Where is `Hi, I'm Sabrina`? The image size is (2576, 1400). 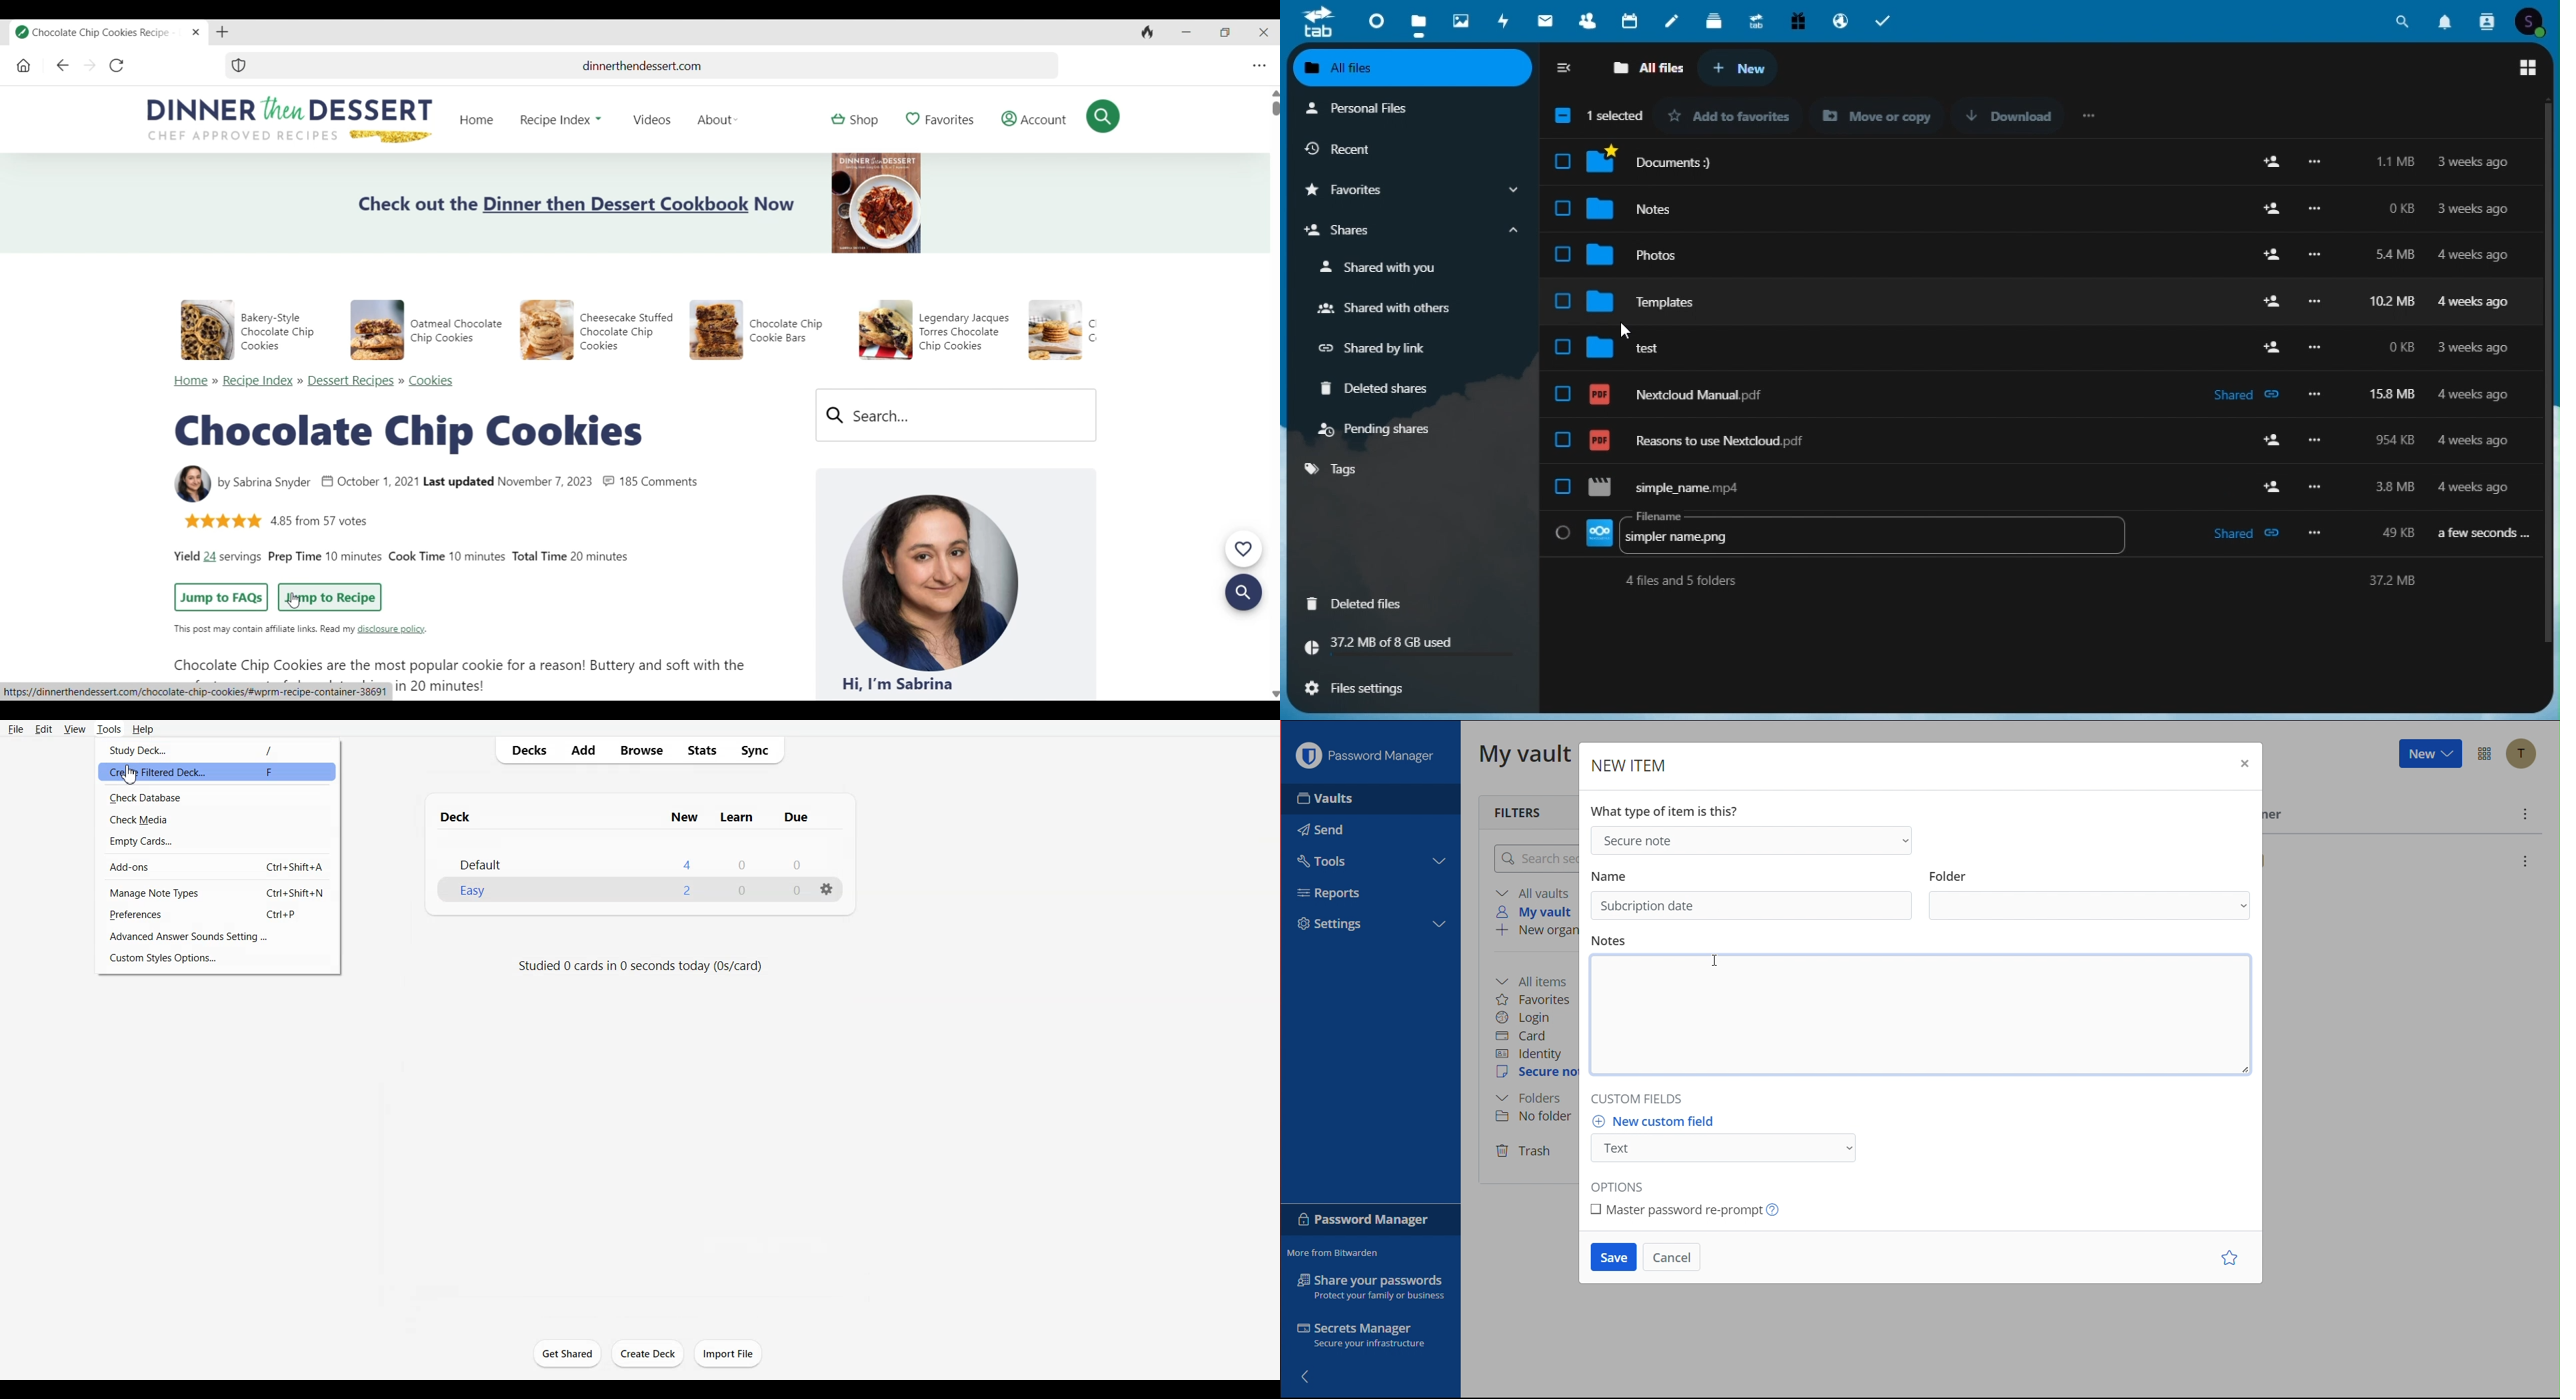 Hi, I'm Sabrina is located at coordinates (897, 684).